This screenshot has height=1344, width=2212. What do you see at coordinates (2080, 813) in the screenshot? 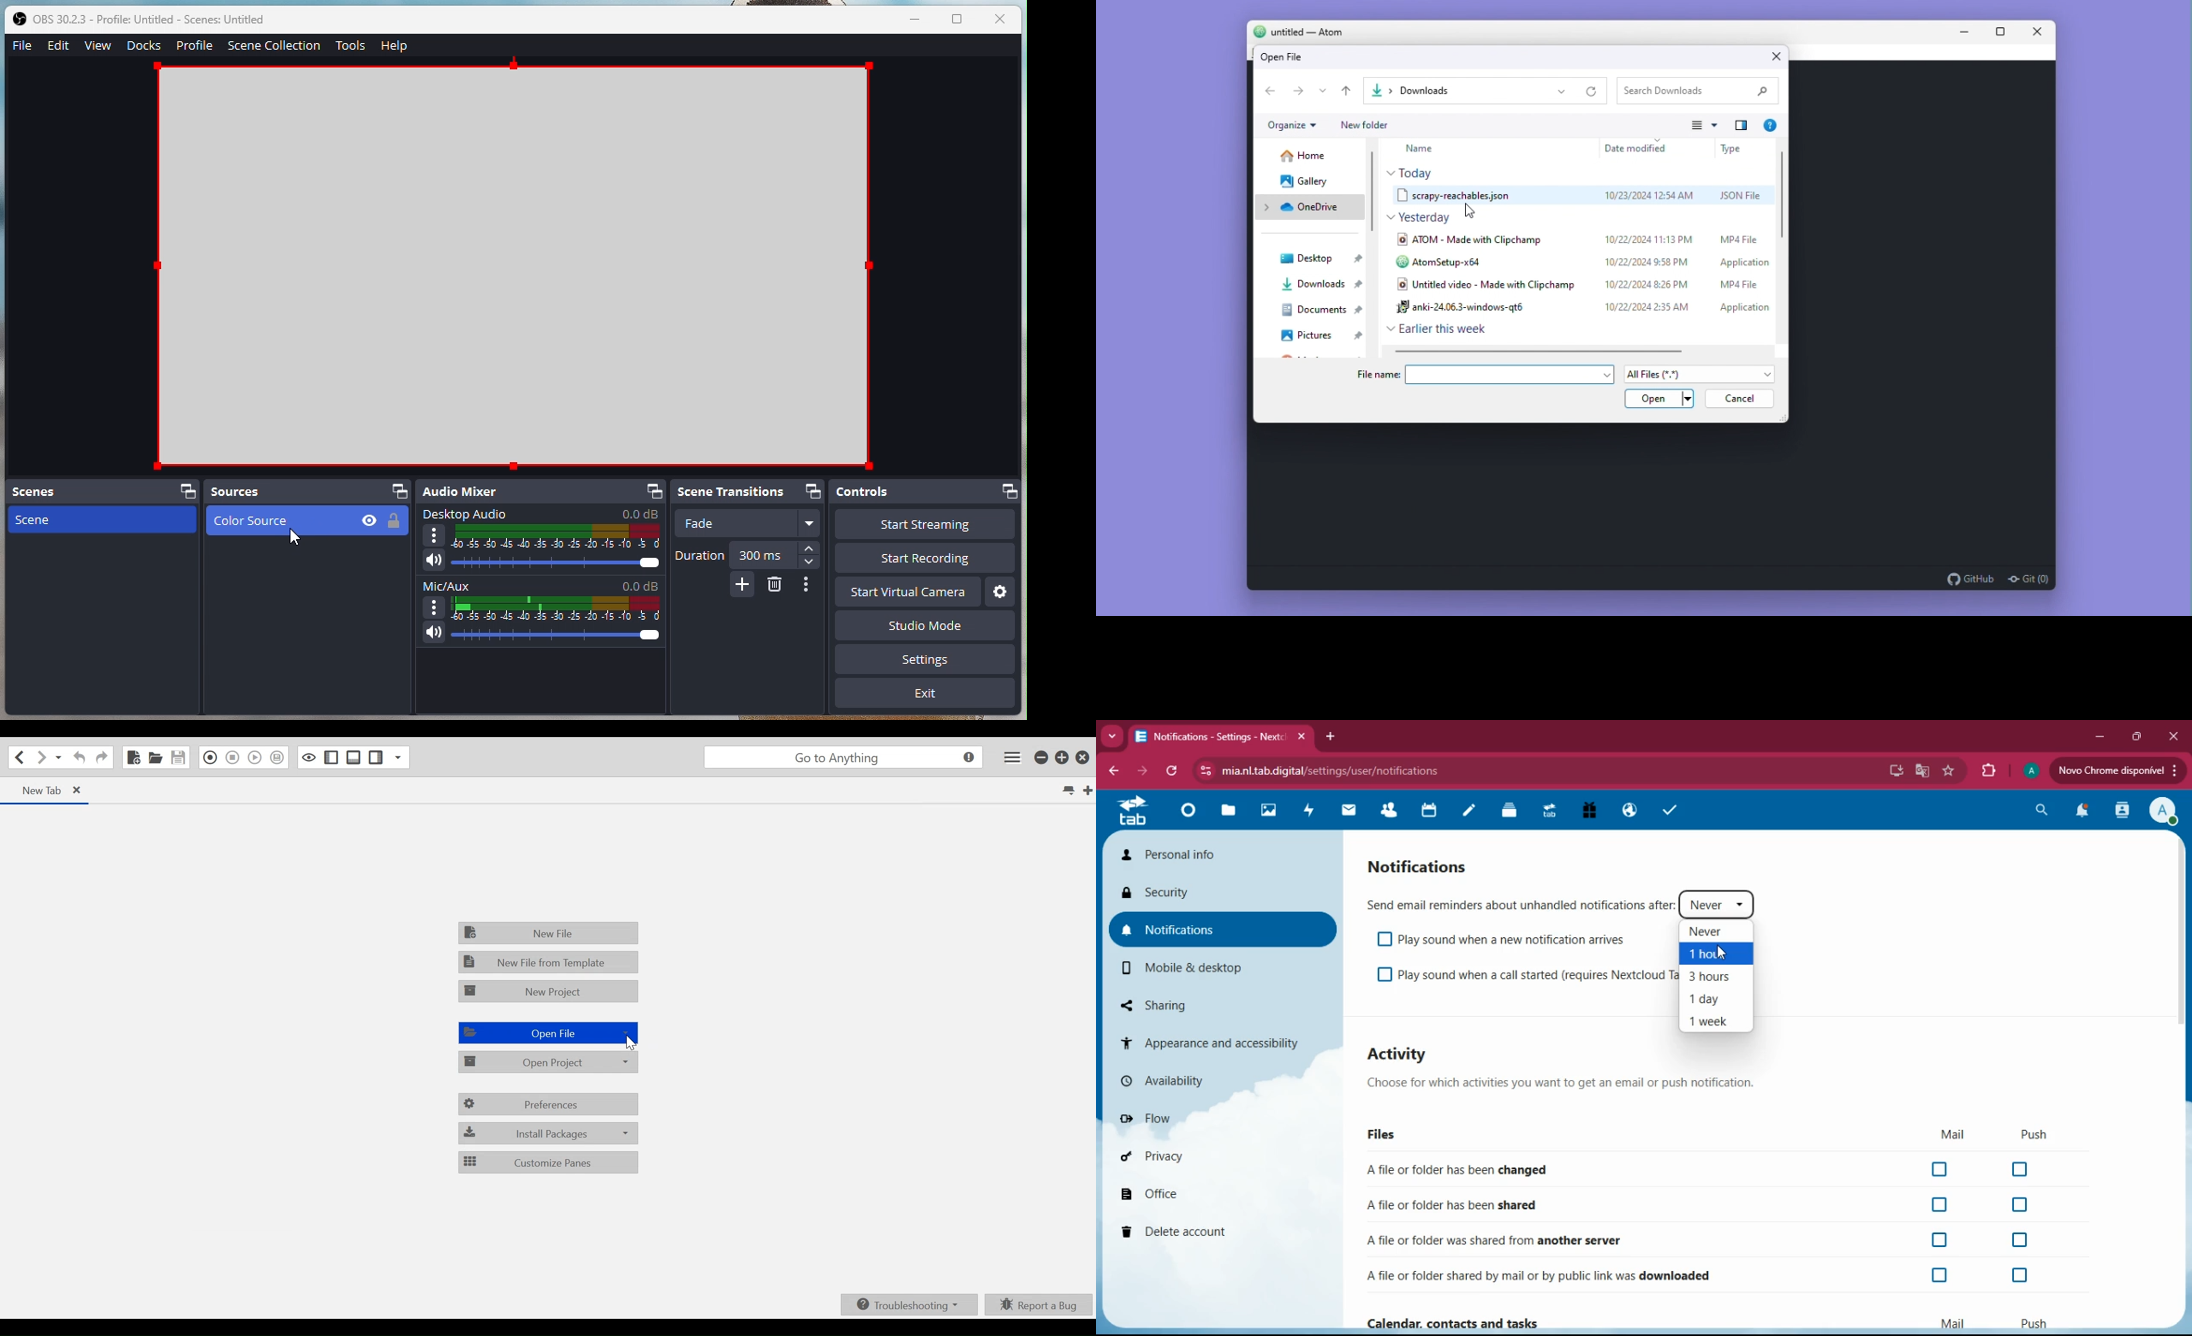
I see `notifications` at bounding box center [2080, 813].